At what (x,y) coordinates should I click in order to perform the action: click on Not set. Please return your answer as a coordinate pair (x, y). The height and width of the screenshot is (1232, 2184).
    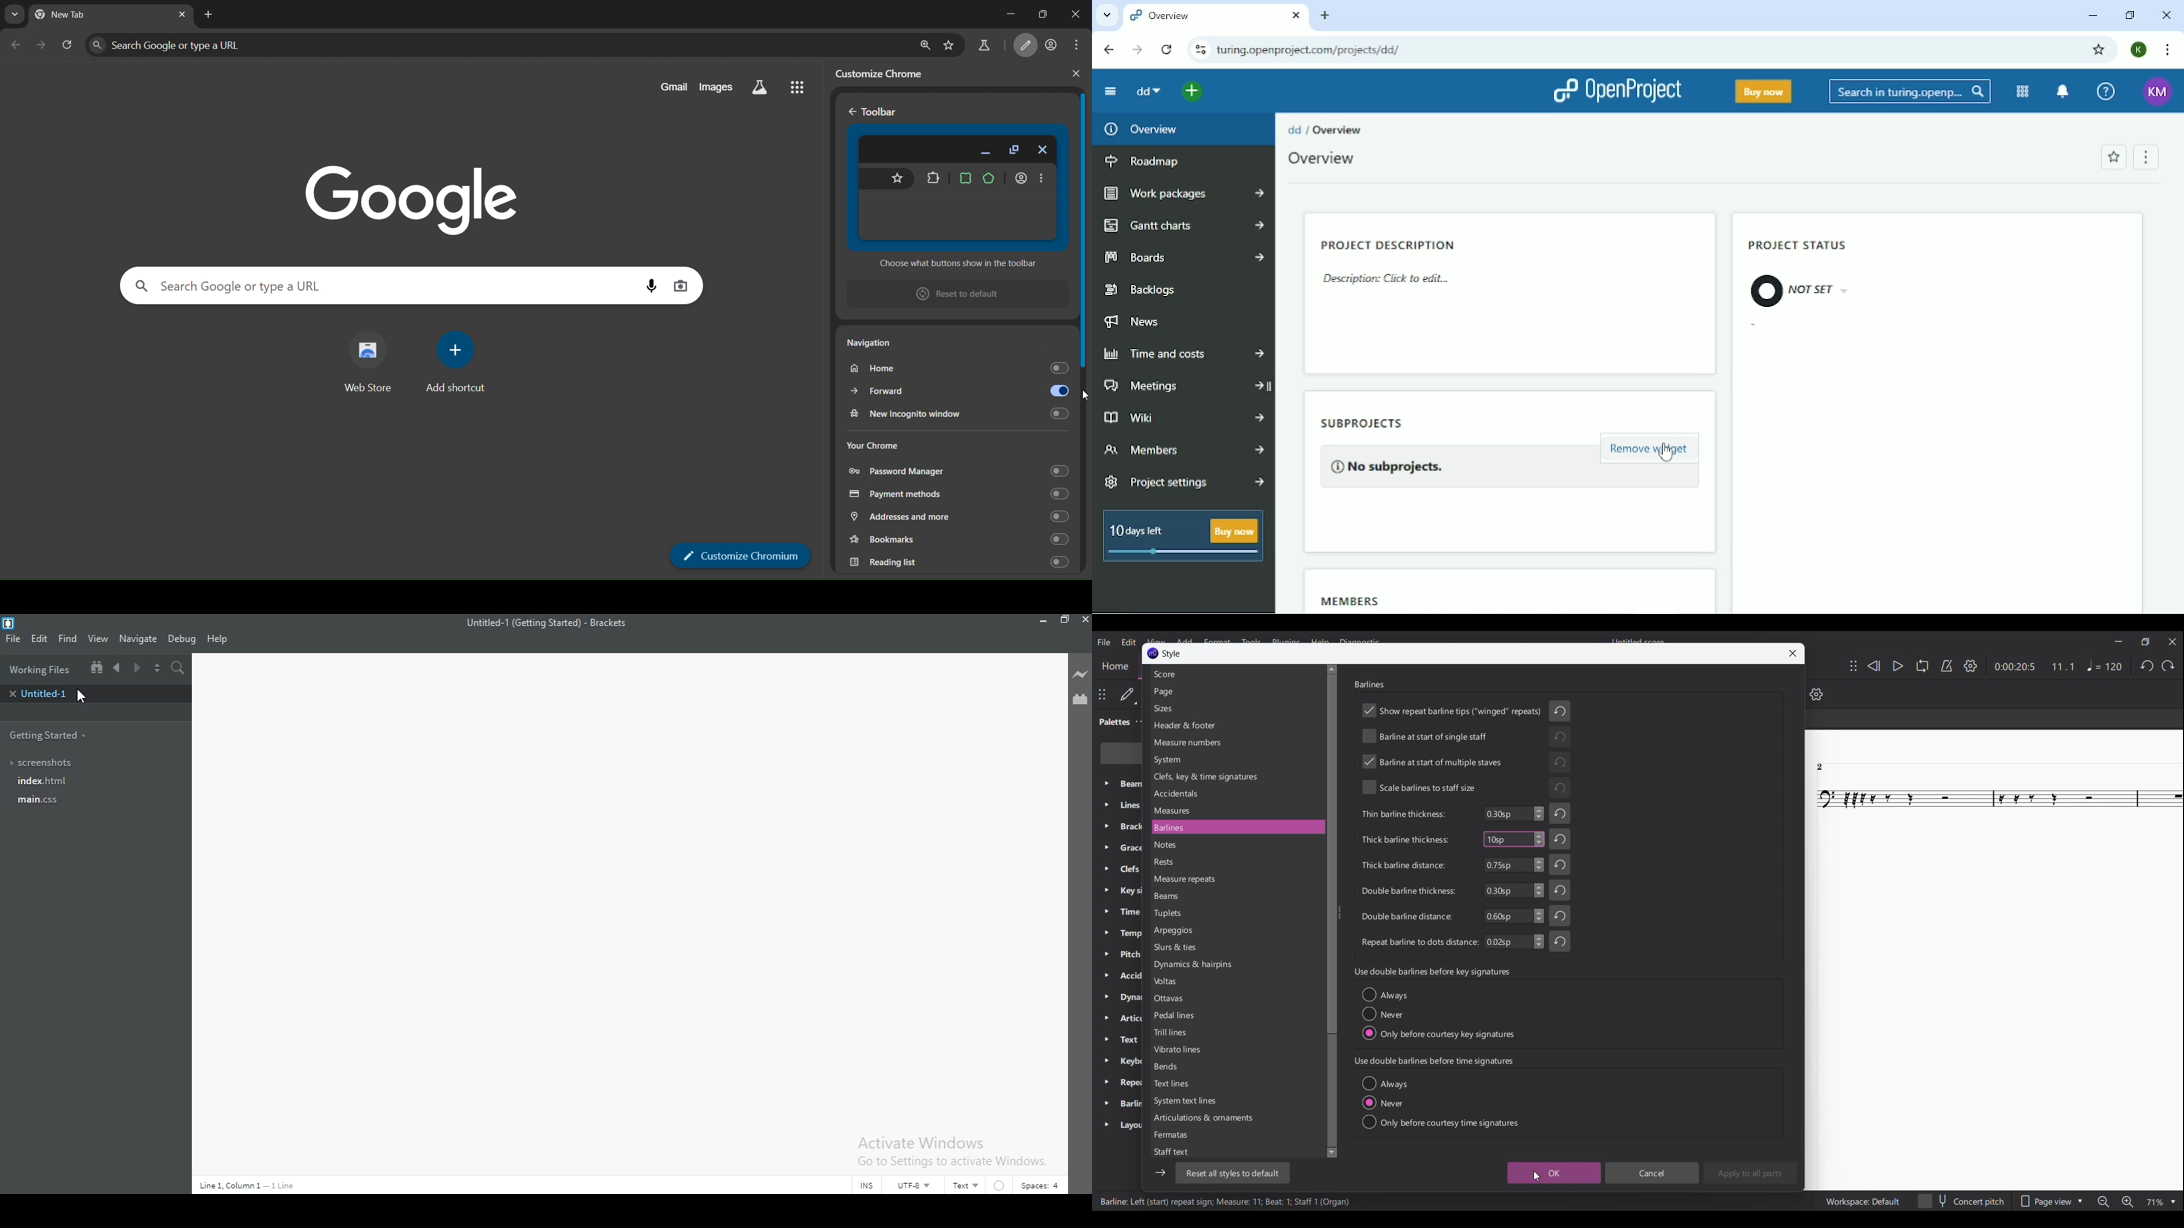
    Looking at the image, I should click on (1802, 291).